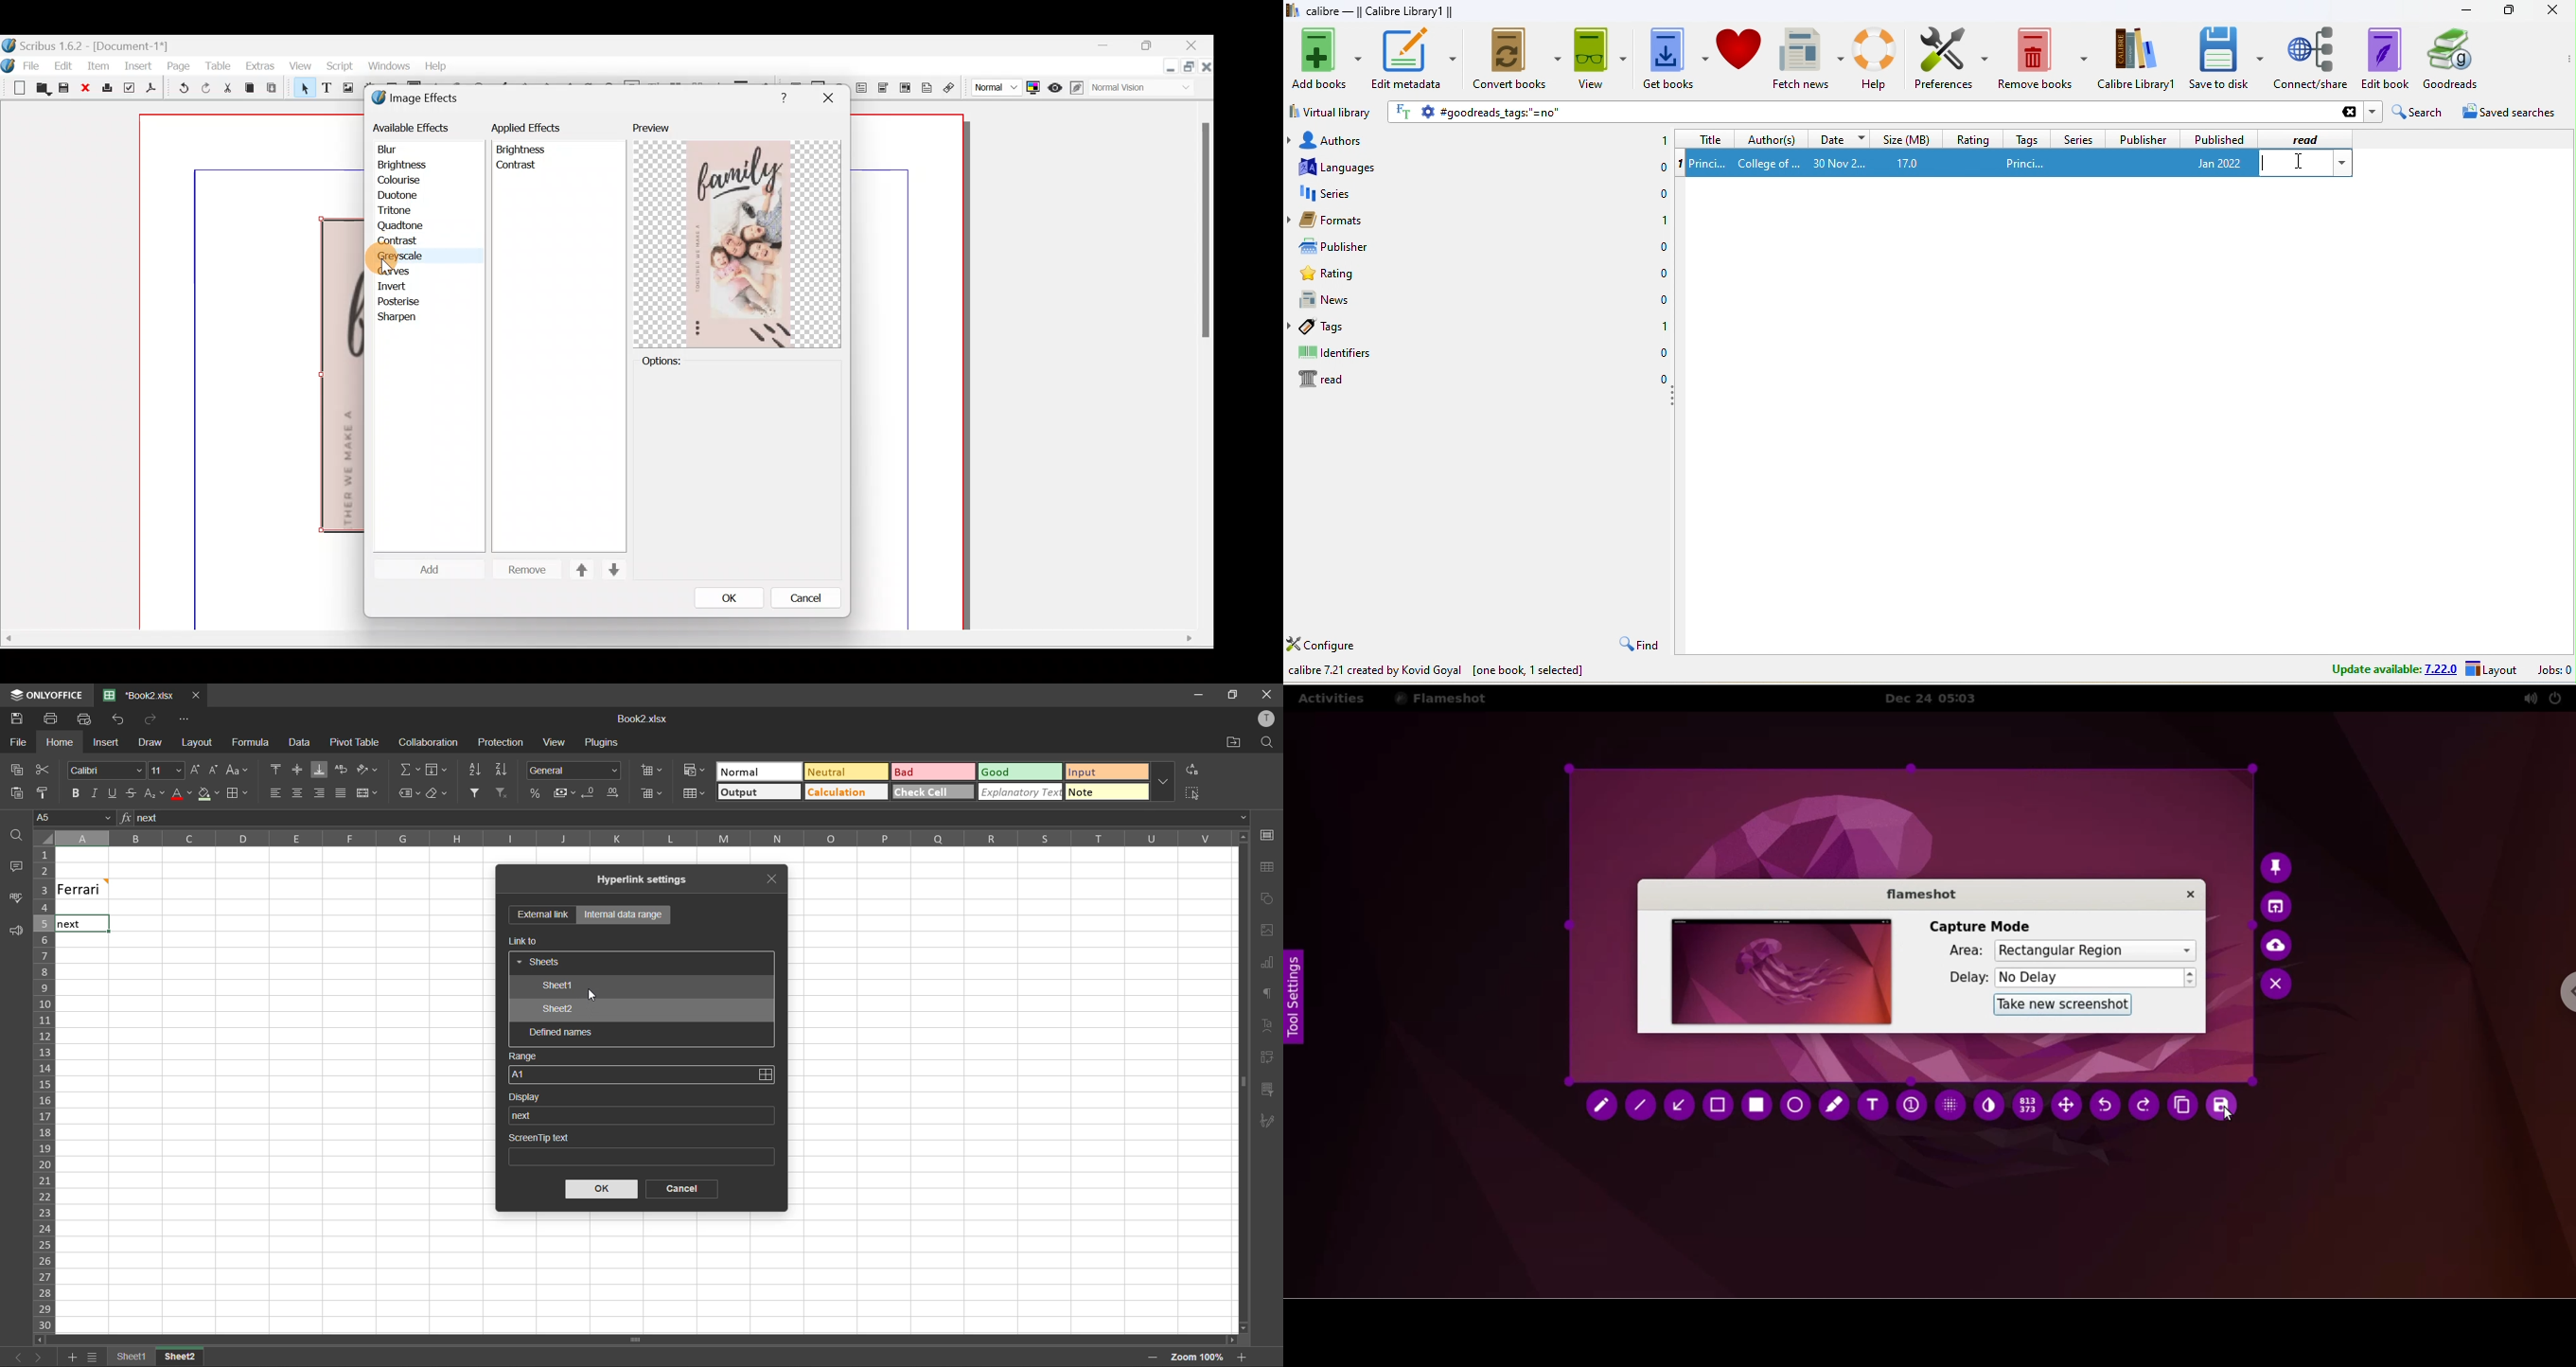 The height and width of the screenshot is (1372, 2576). Describe the element at coordinates (523, 149) in the screenshot. I see `Brightness` at that location.